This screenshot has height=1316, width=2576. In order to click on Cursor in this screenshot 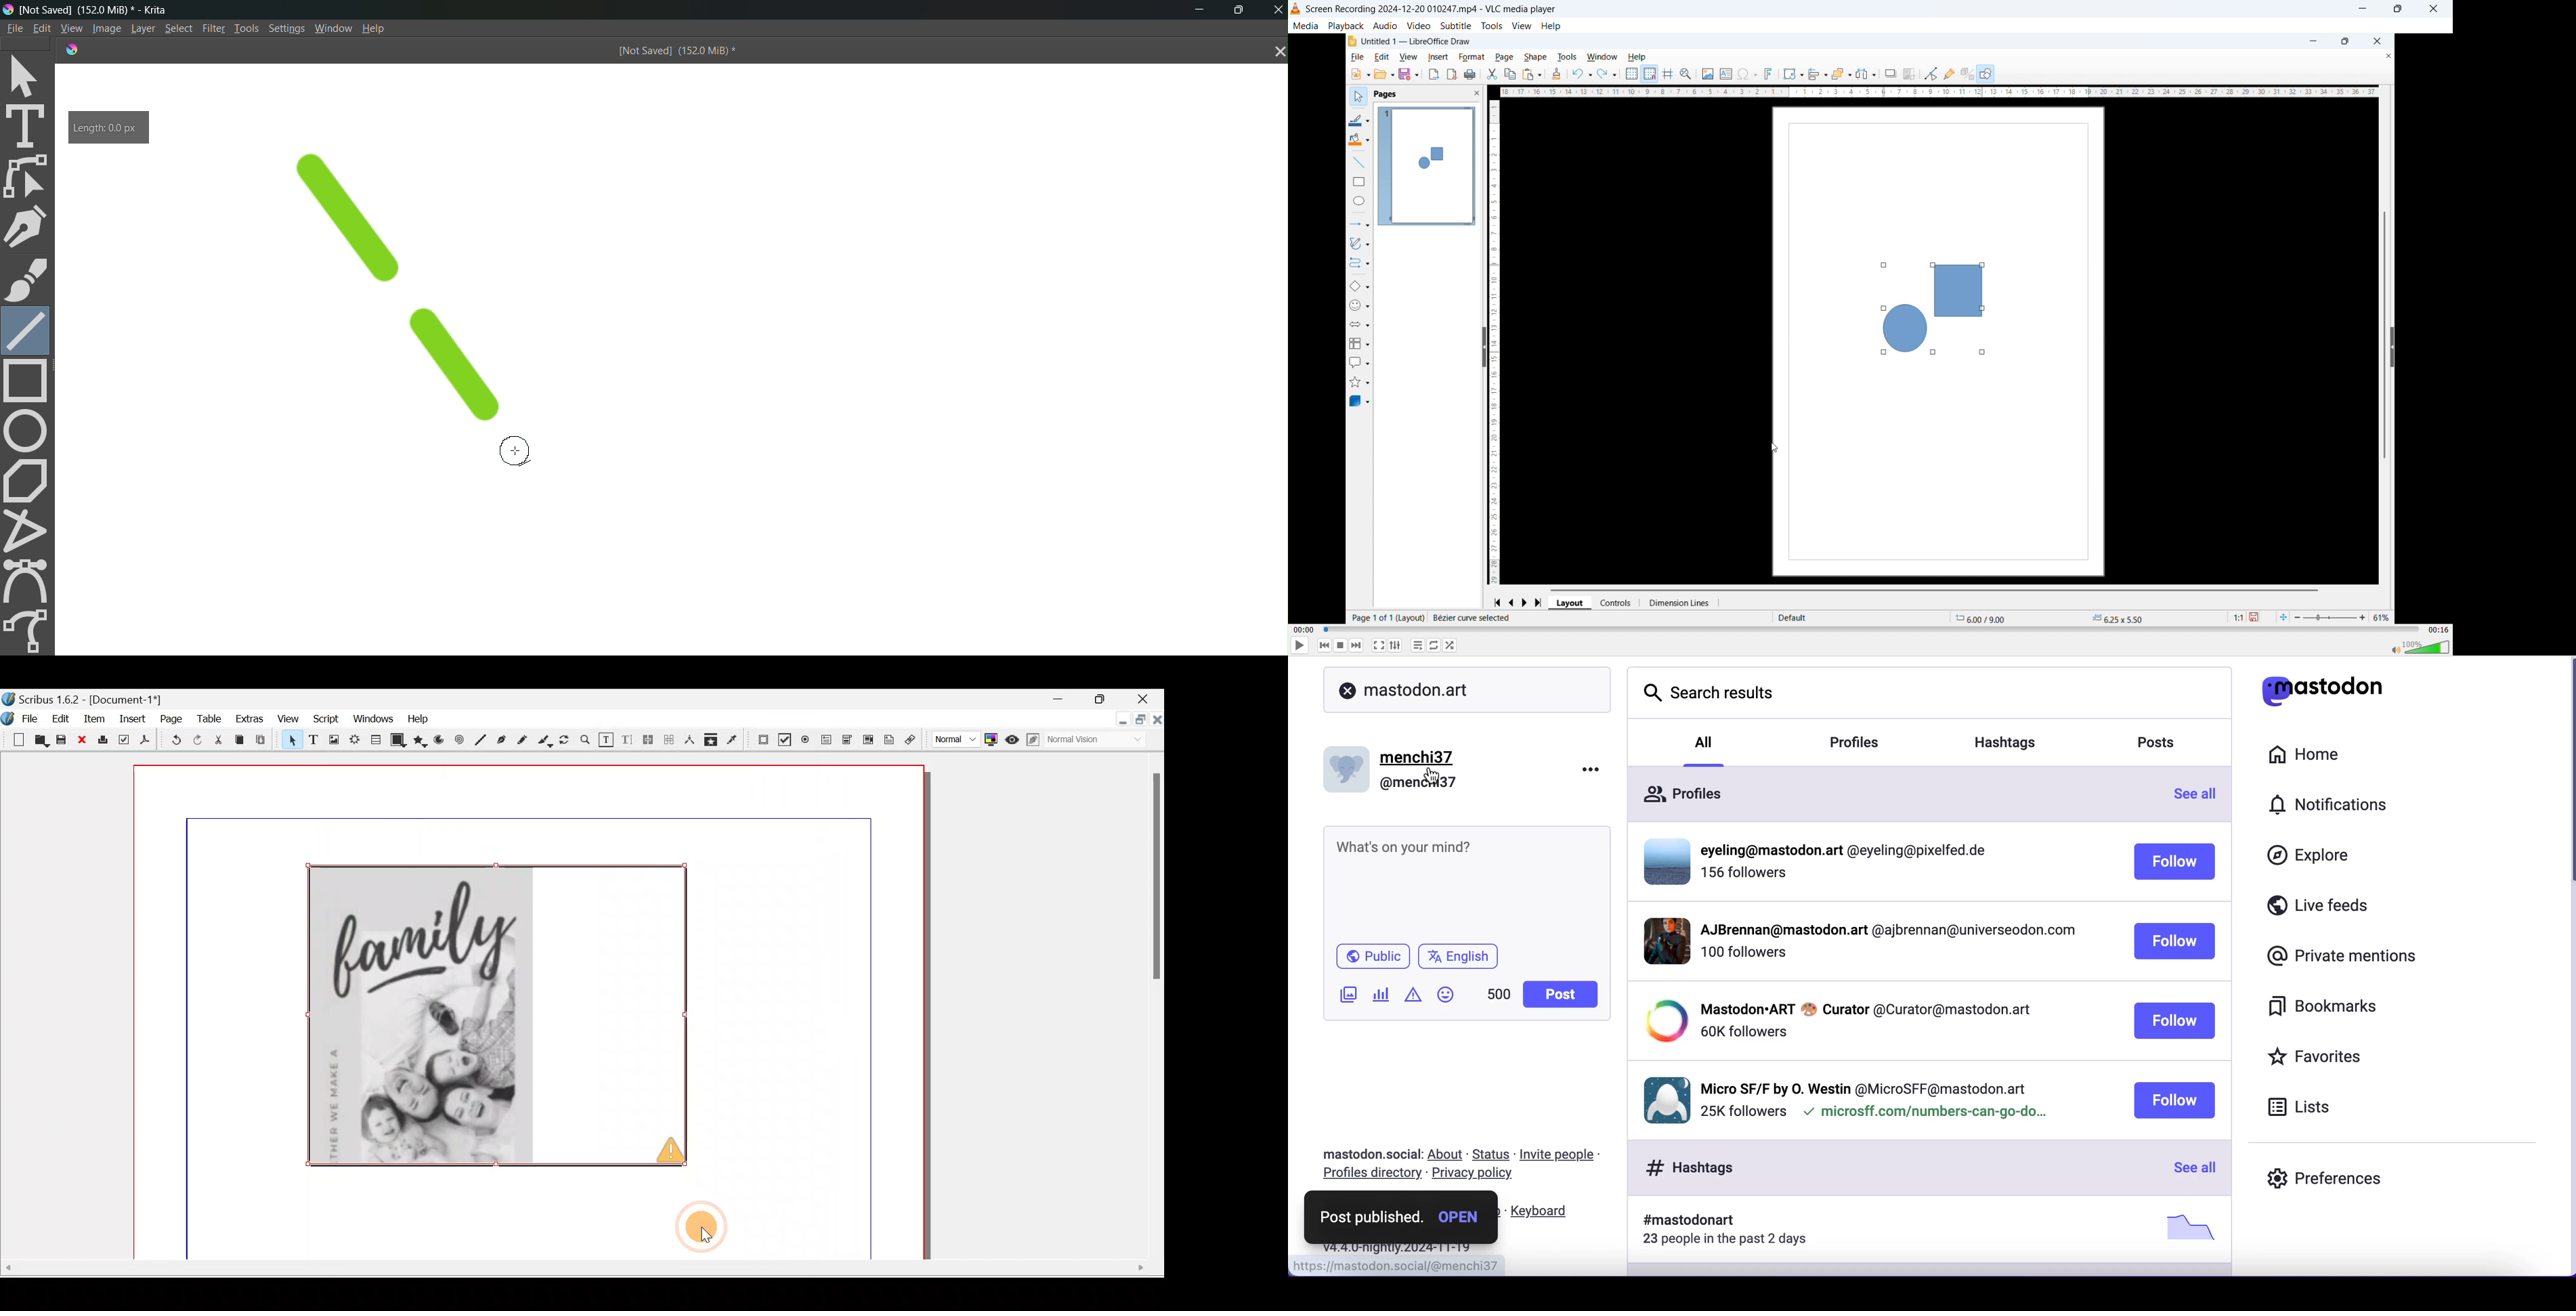, I will do `click(701, 1233)`.